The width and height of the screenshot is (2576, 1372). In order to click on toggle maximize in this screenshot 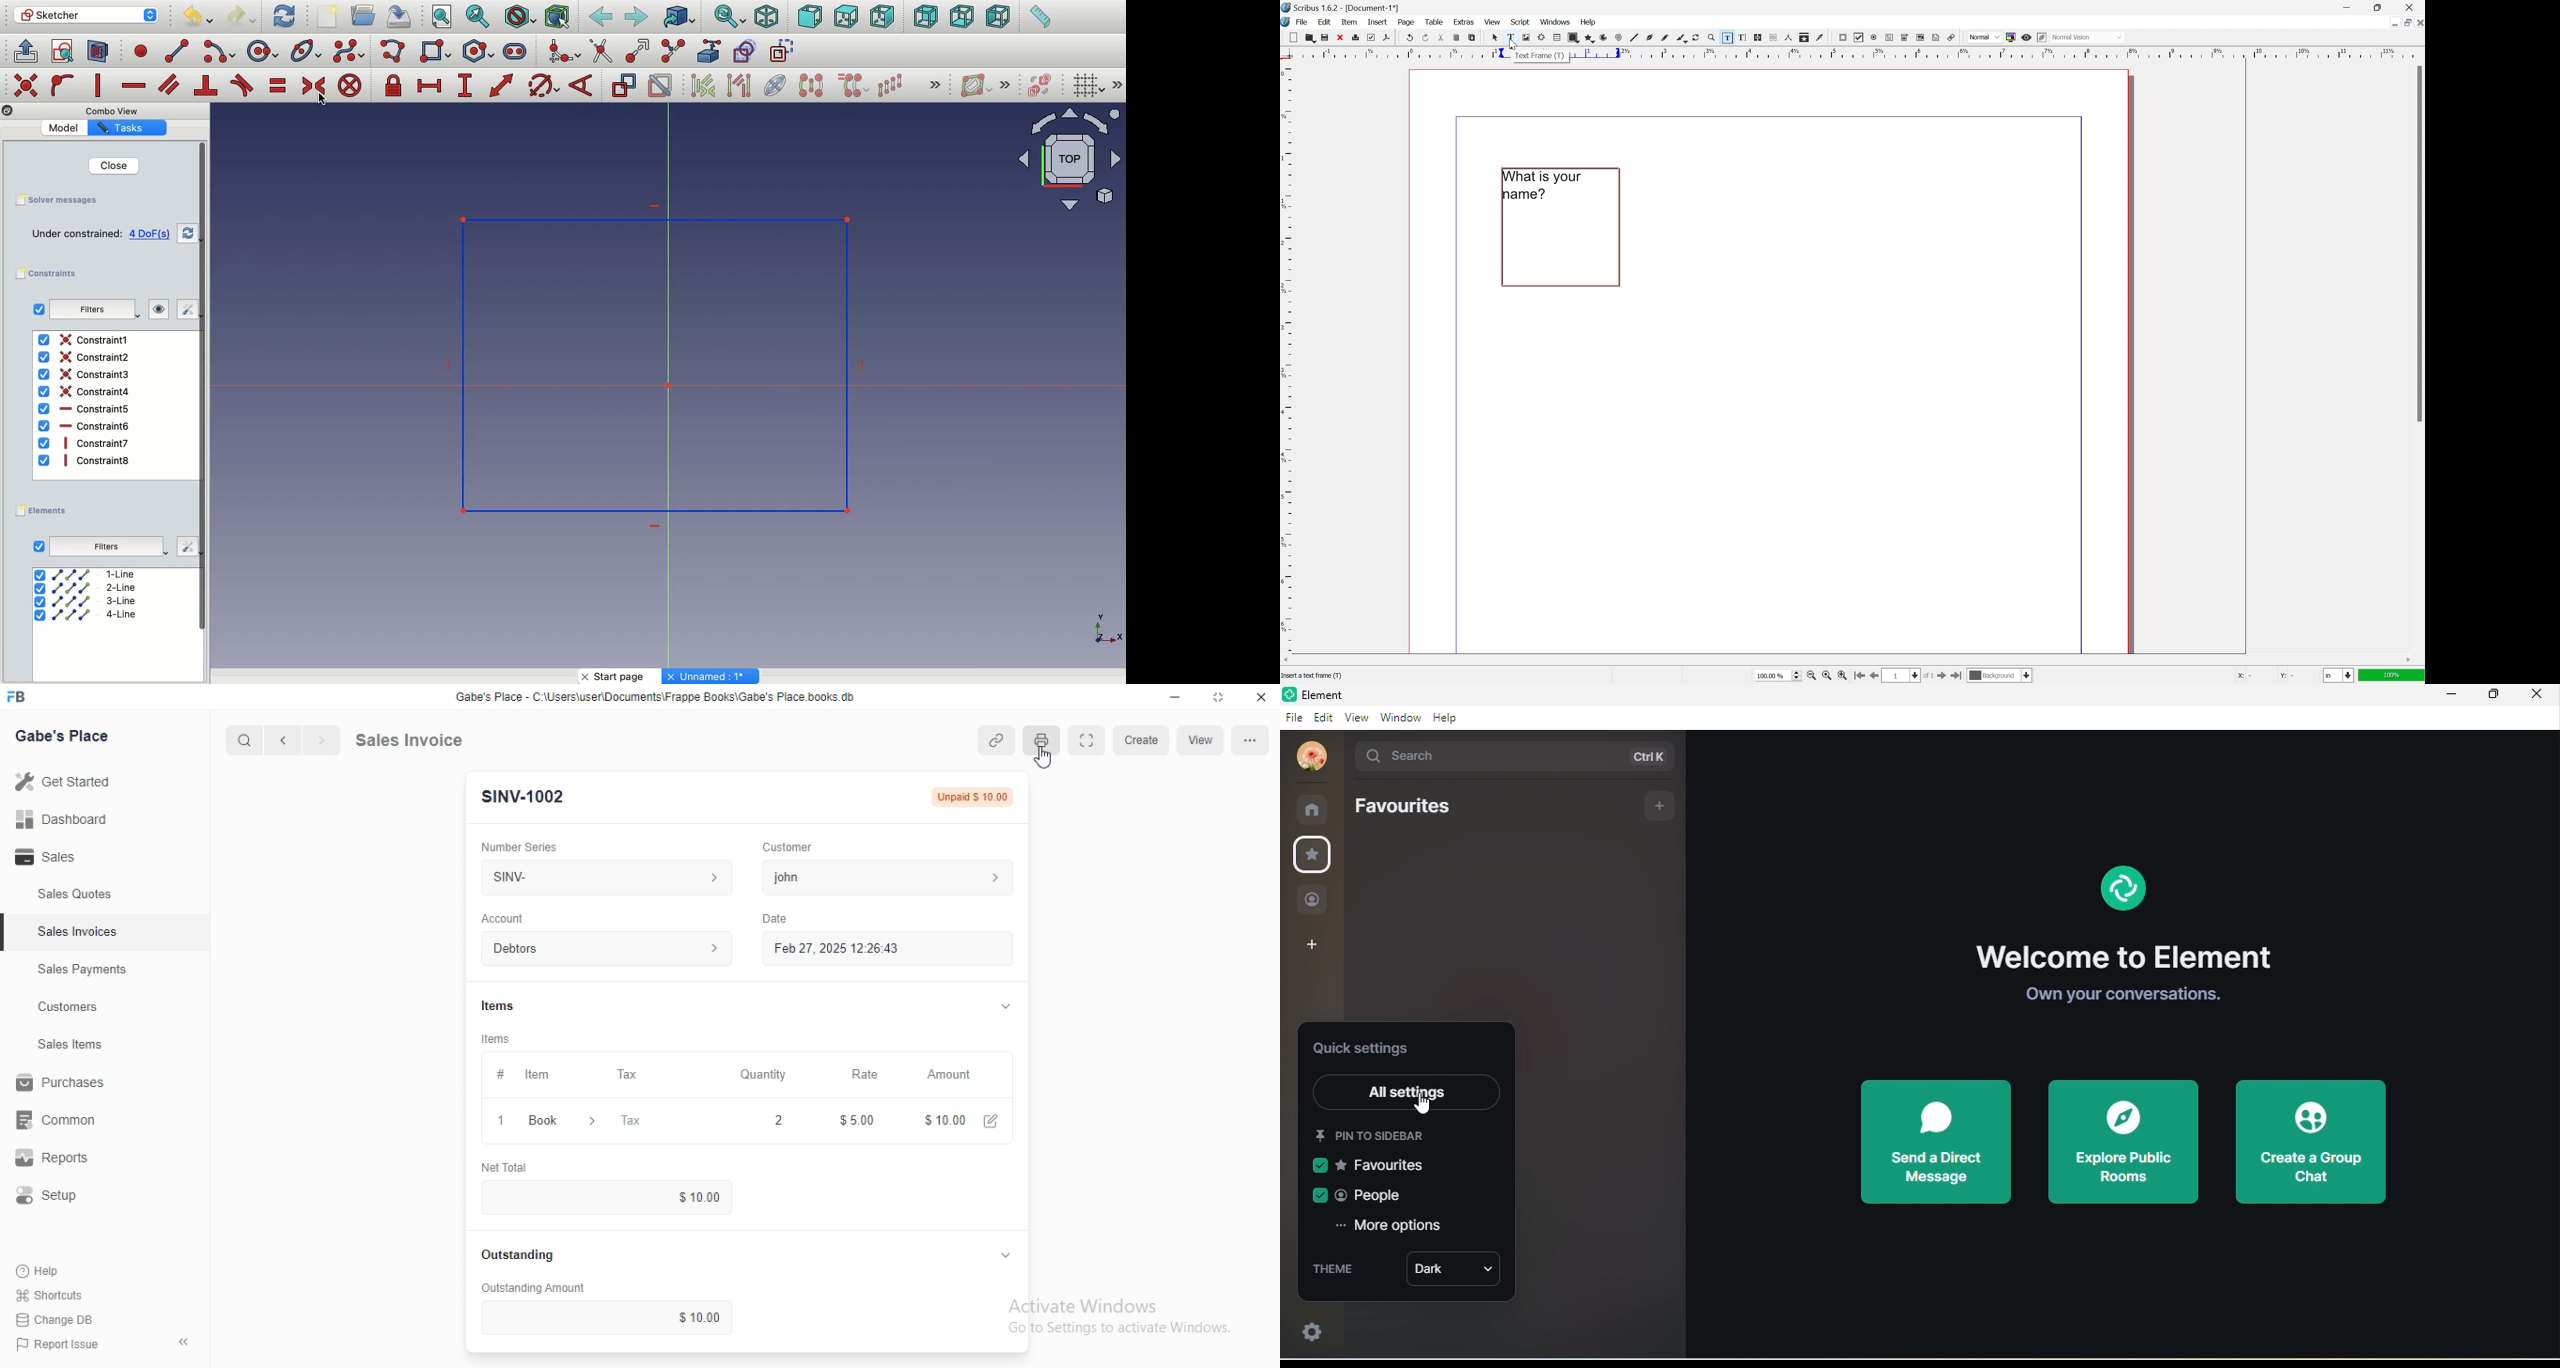, I will do `click(1219, 696)`.